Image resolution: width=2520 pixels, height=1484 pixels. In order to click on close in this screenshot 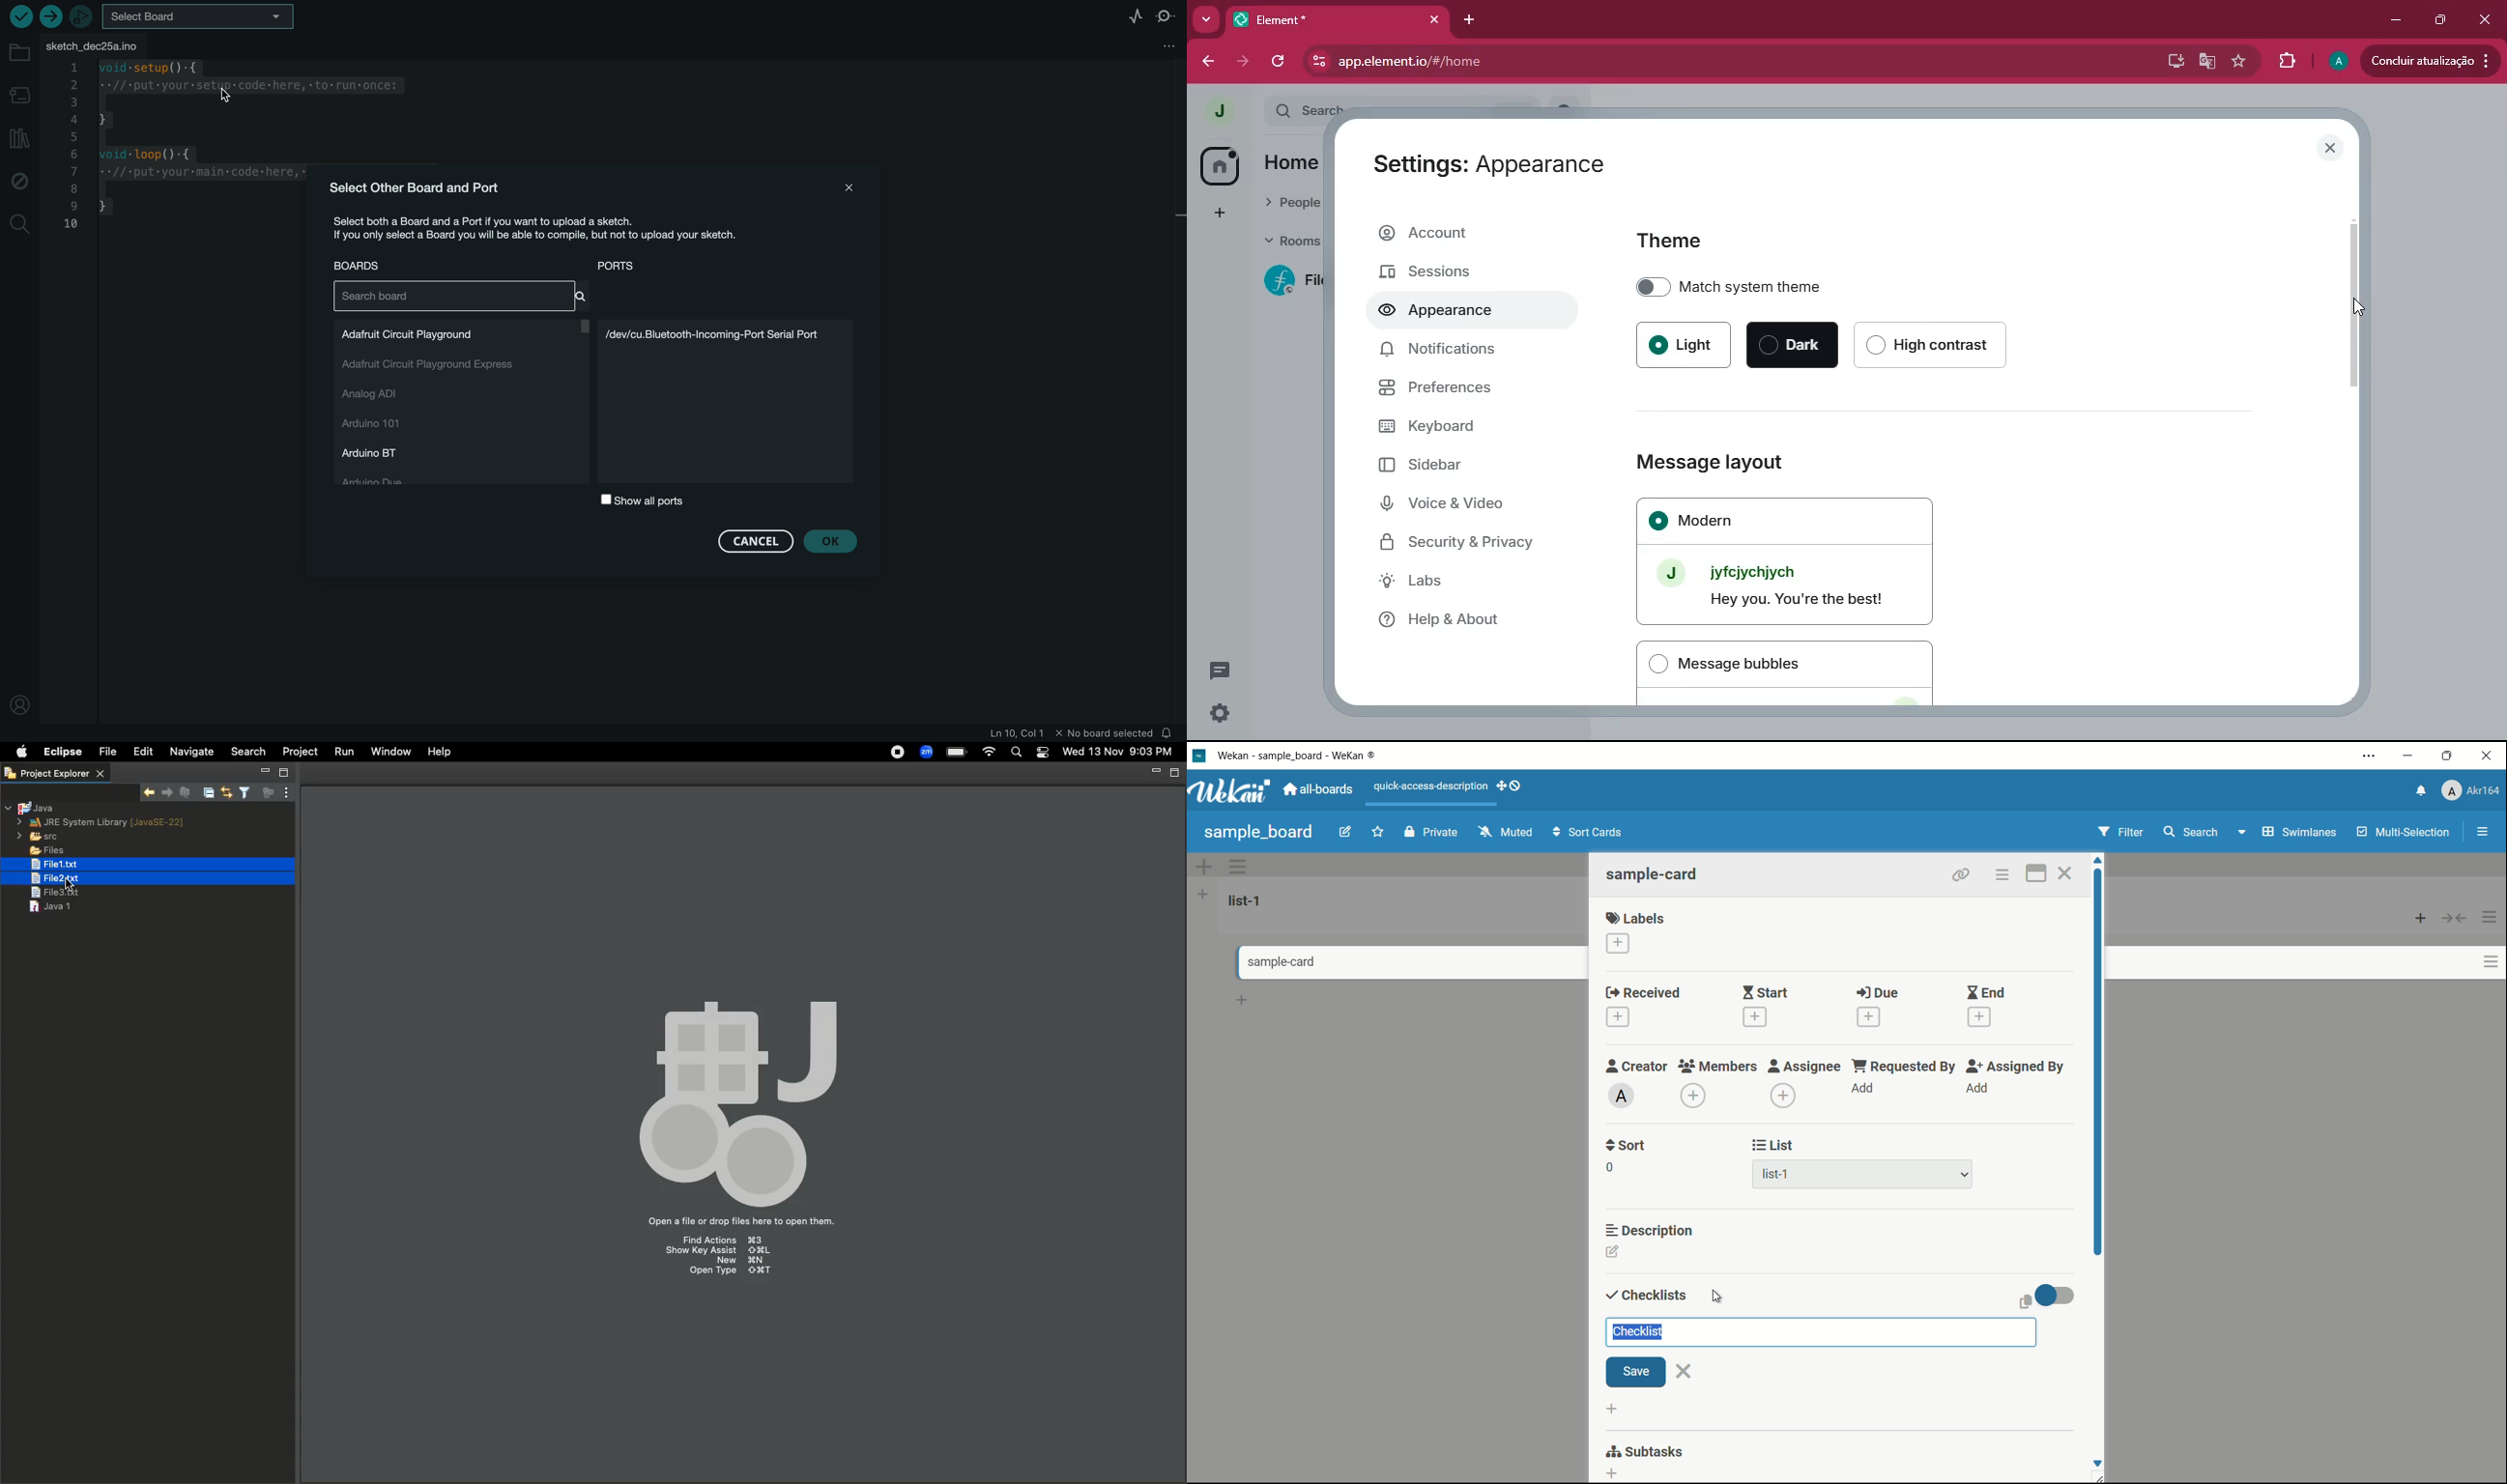, I will do `click(2486, 14)`.